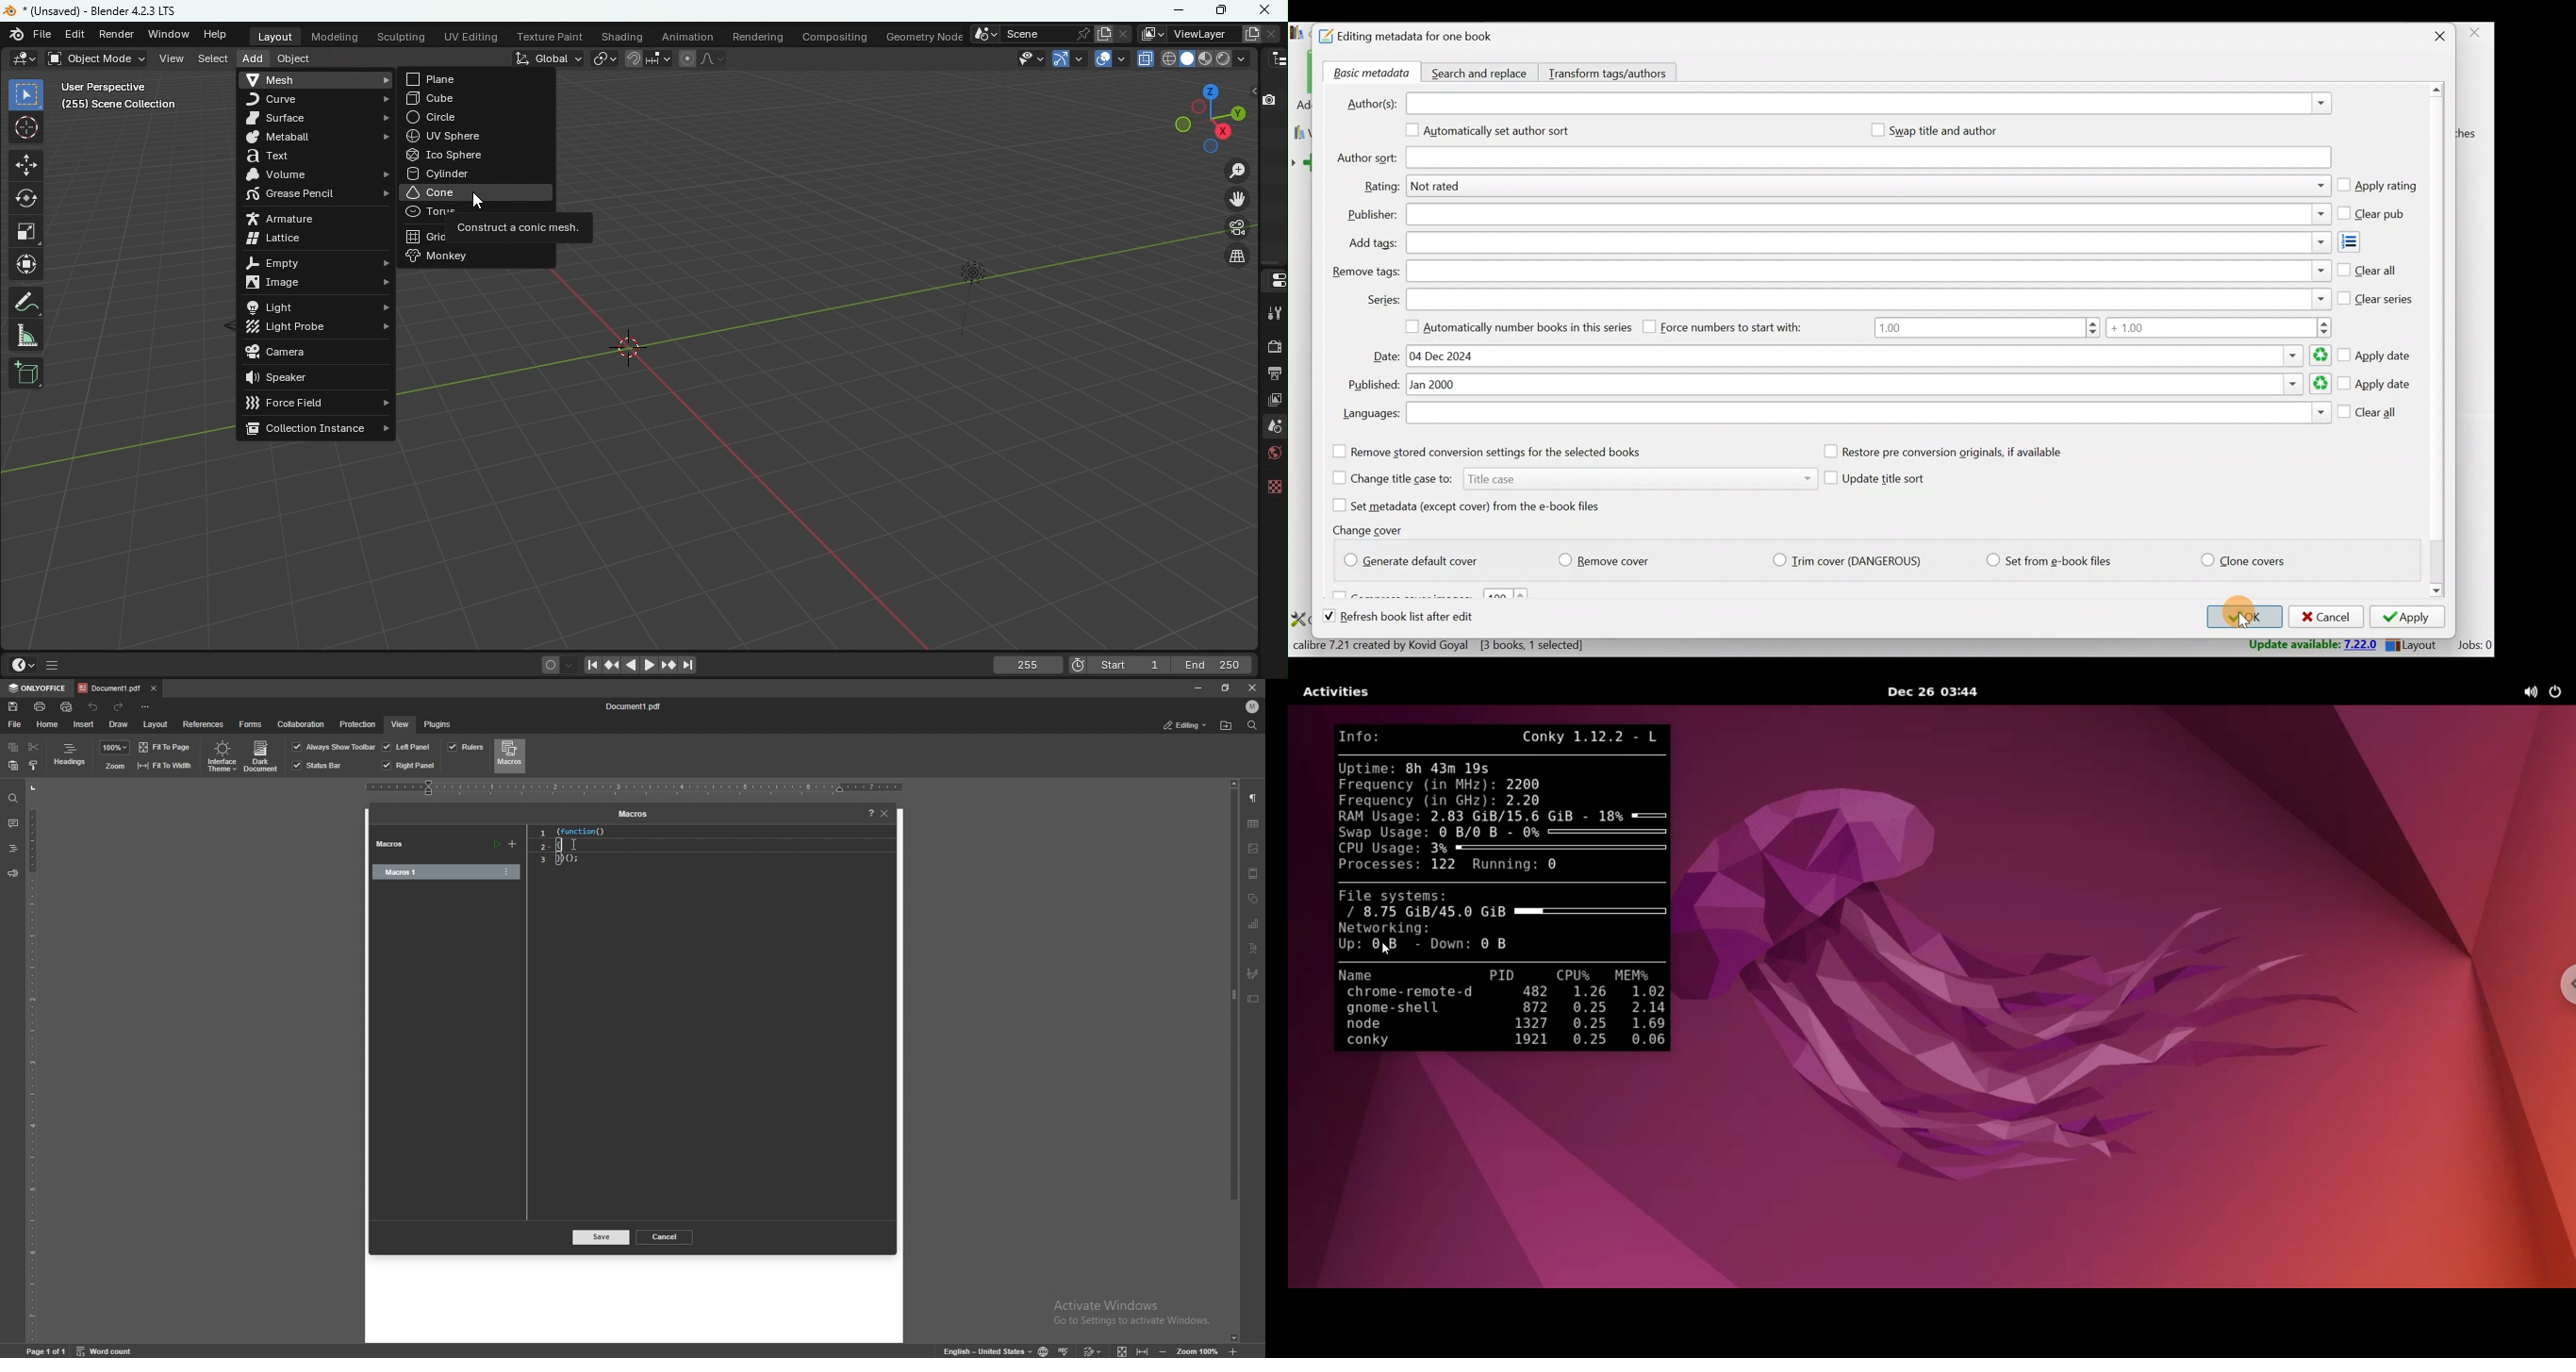 This screenshot has width=2576, height=1372. Describe the element at coordinates (603, 58) in the screenshot. I see `Transforming pivot point` at that location.